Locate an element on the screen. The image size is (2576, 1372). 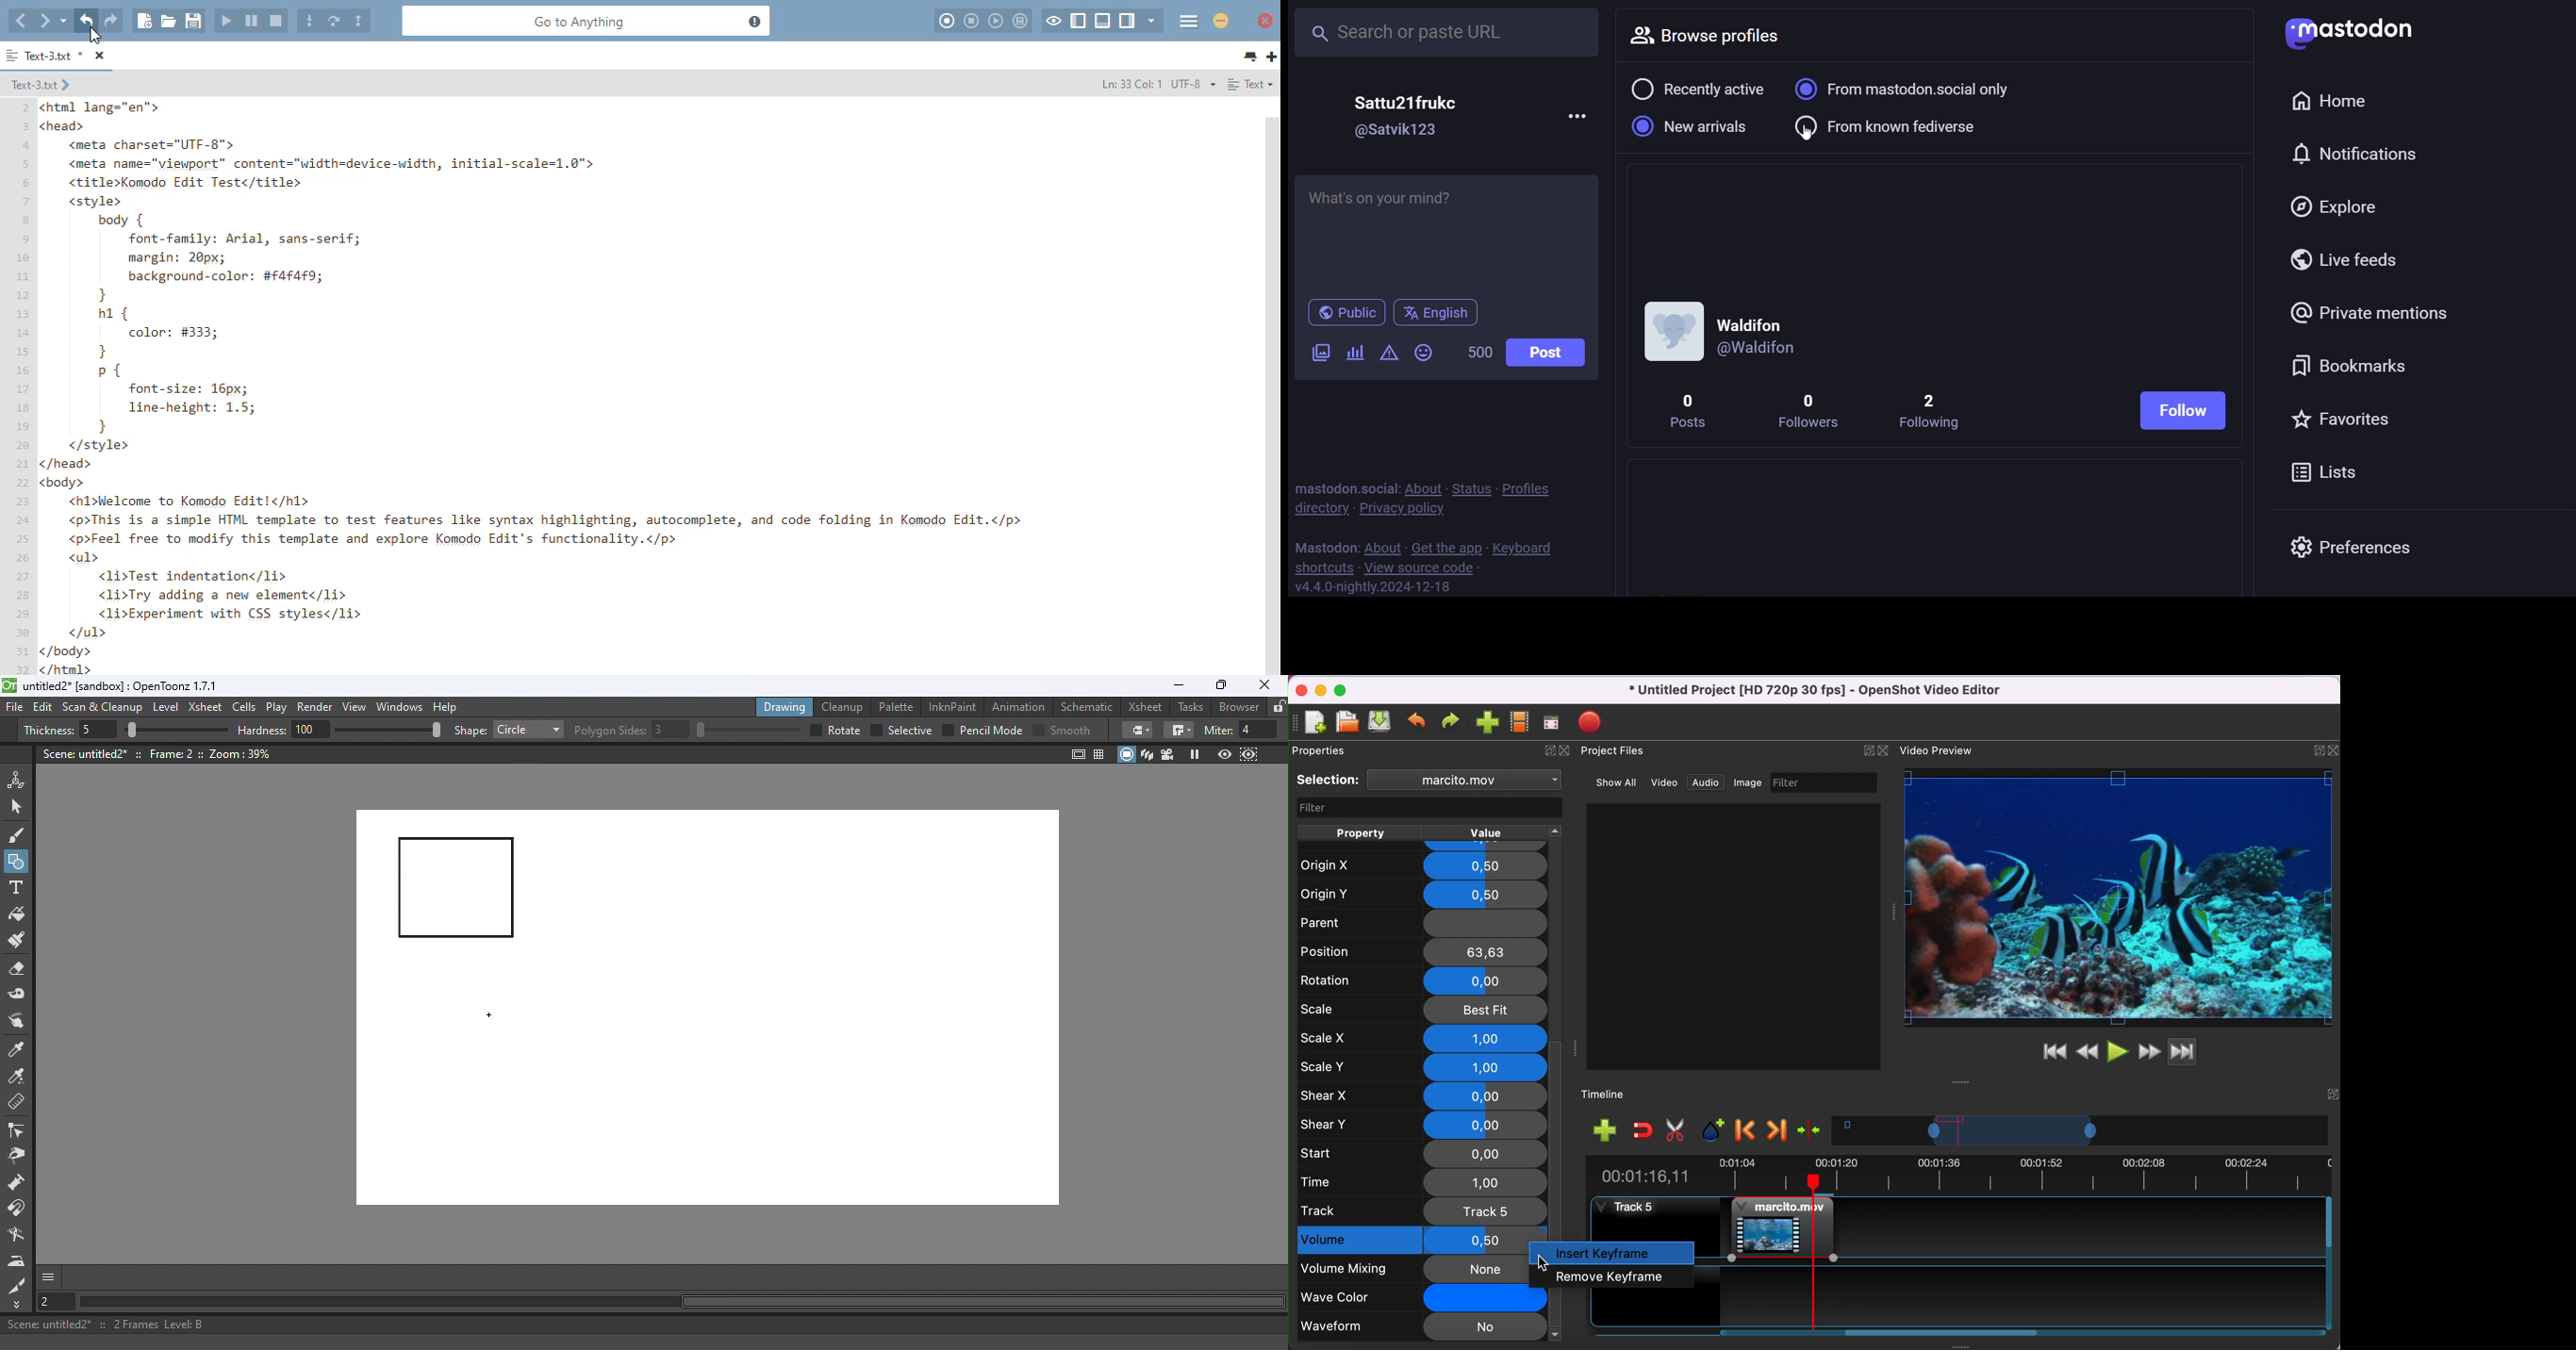
What's on your mind? is located at coordinates (1452, 230).